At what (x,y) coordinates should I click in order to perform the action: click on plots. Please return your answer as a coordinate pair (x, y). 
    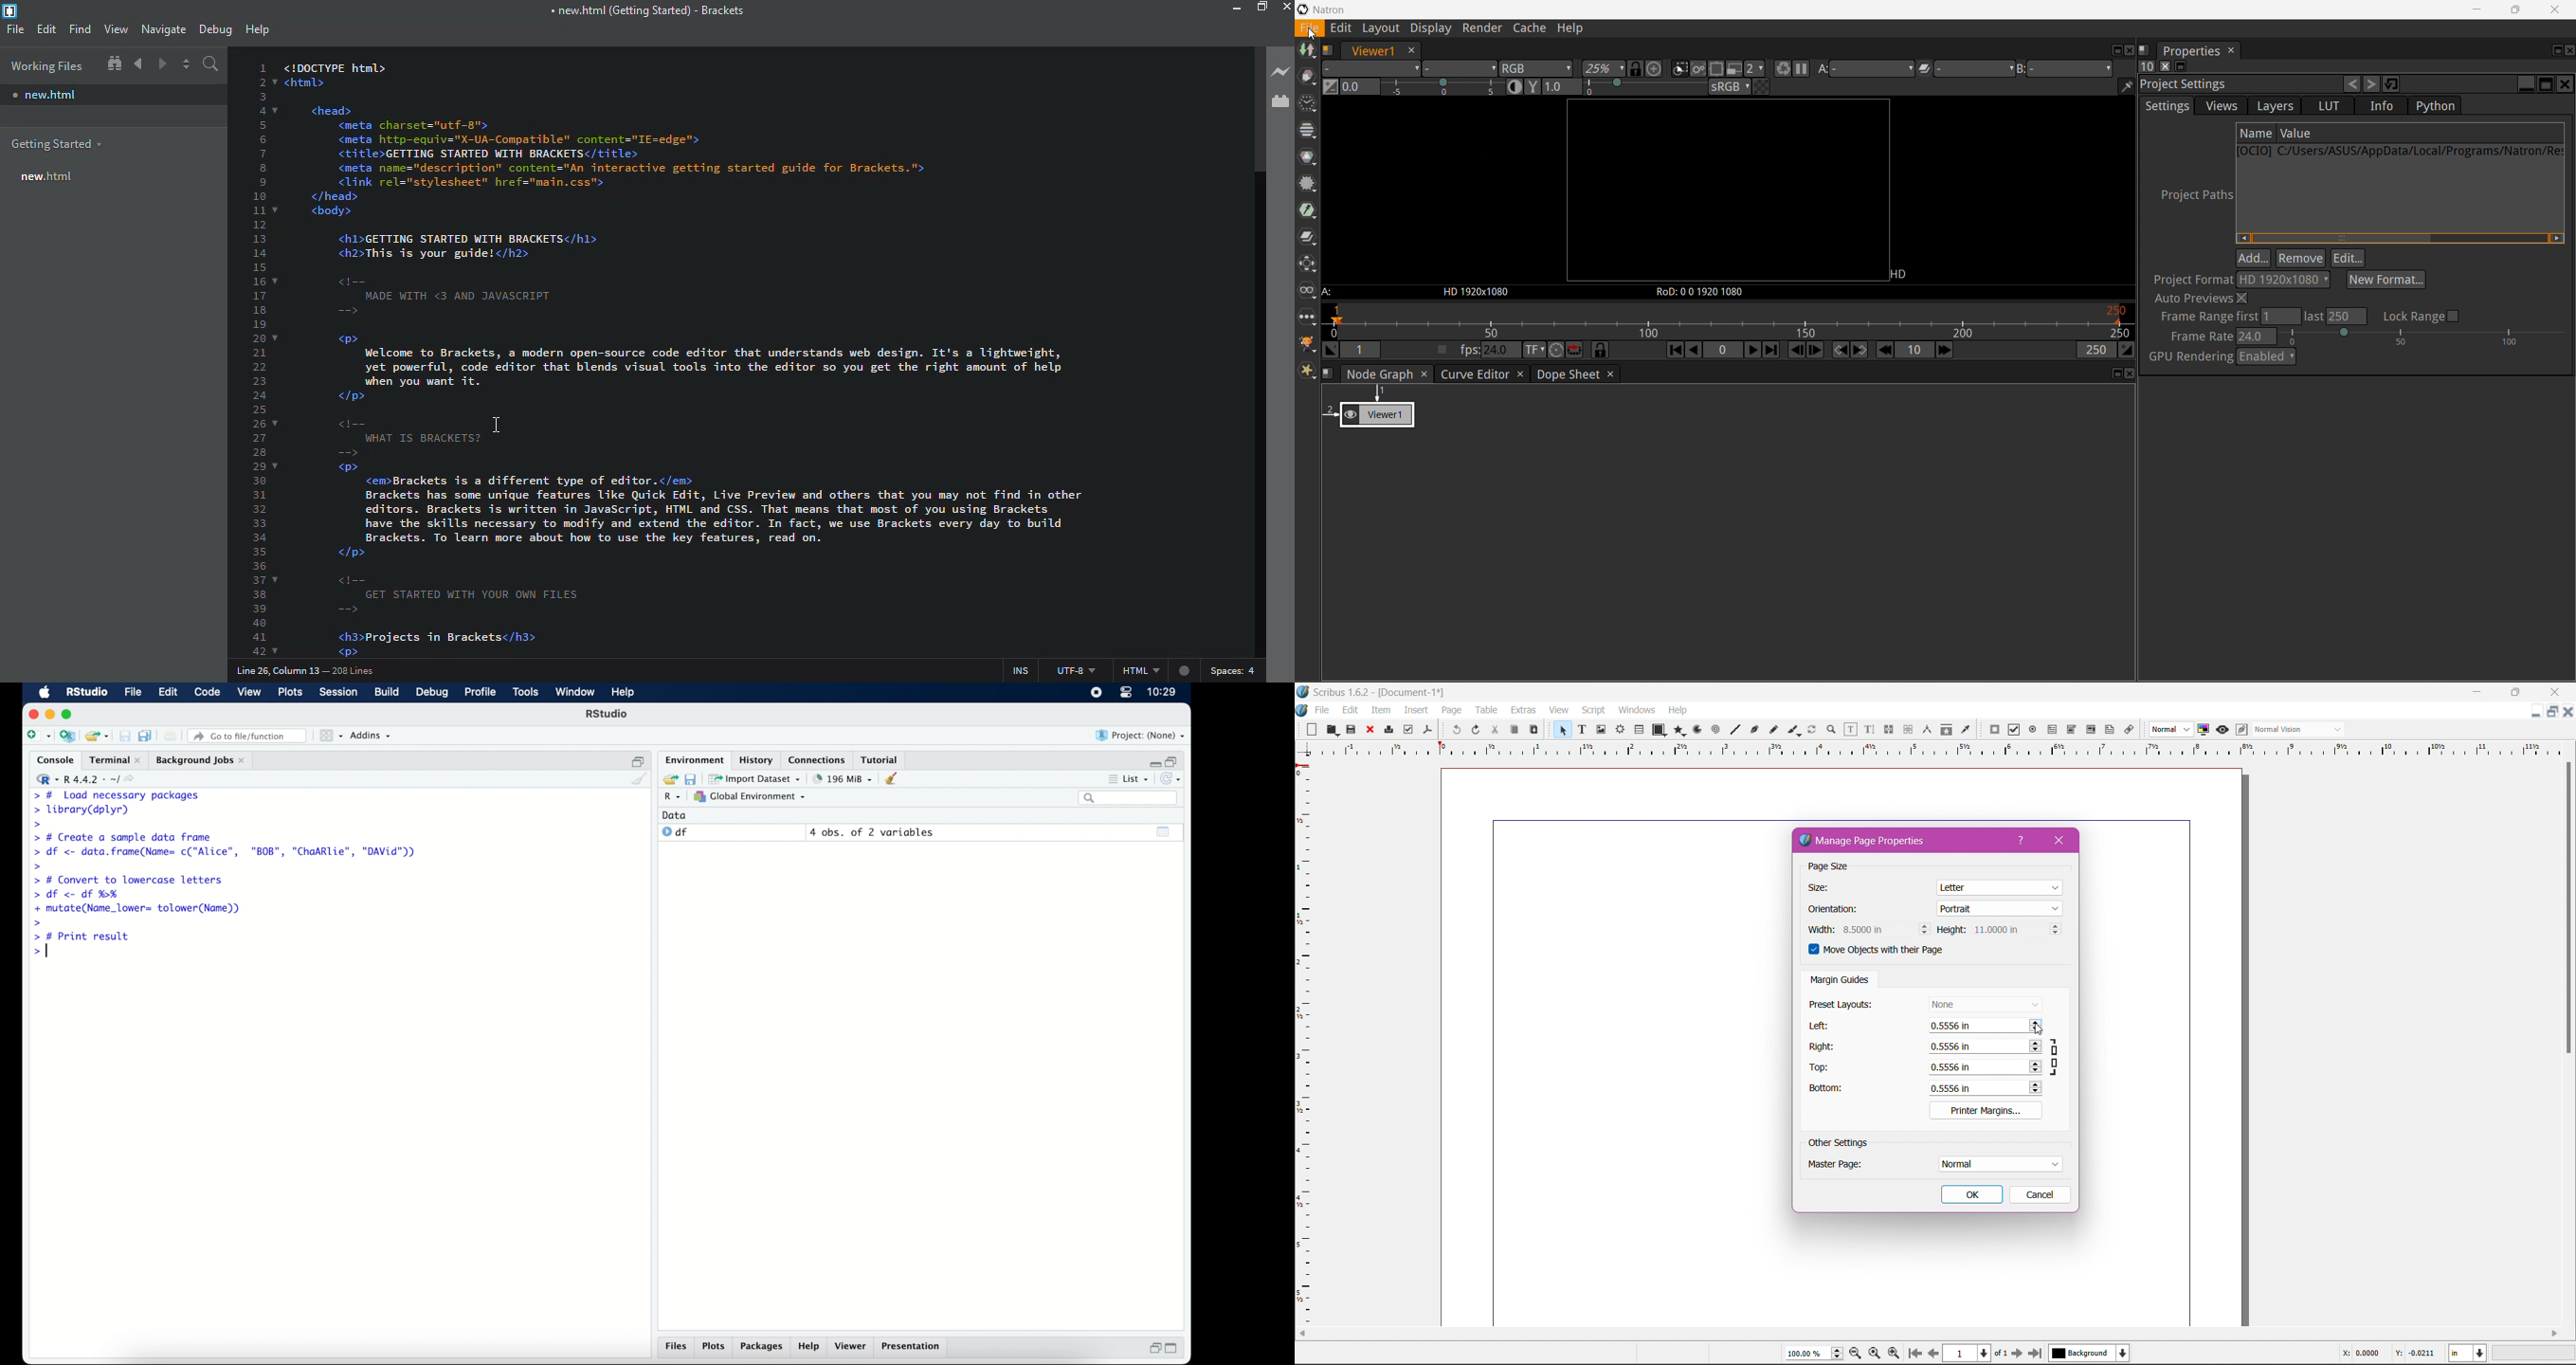
    Looking at the image, I should click on (292, 693).